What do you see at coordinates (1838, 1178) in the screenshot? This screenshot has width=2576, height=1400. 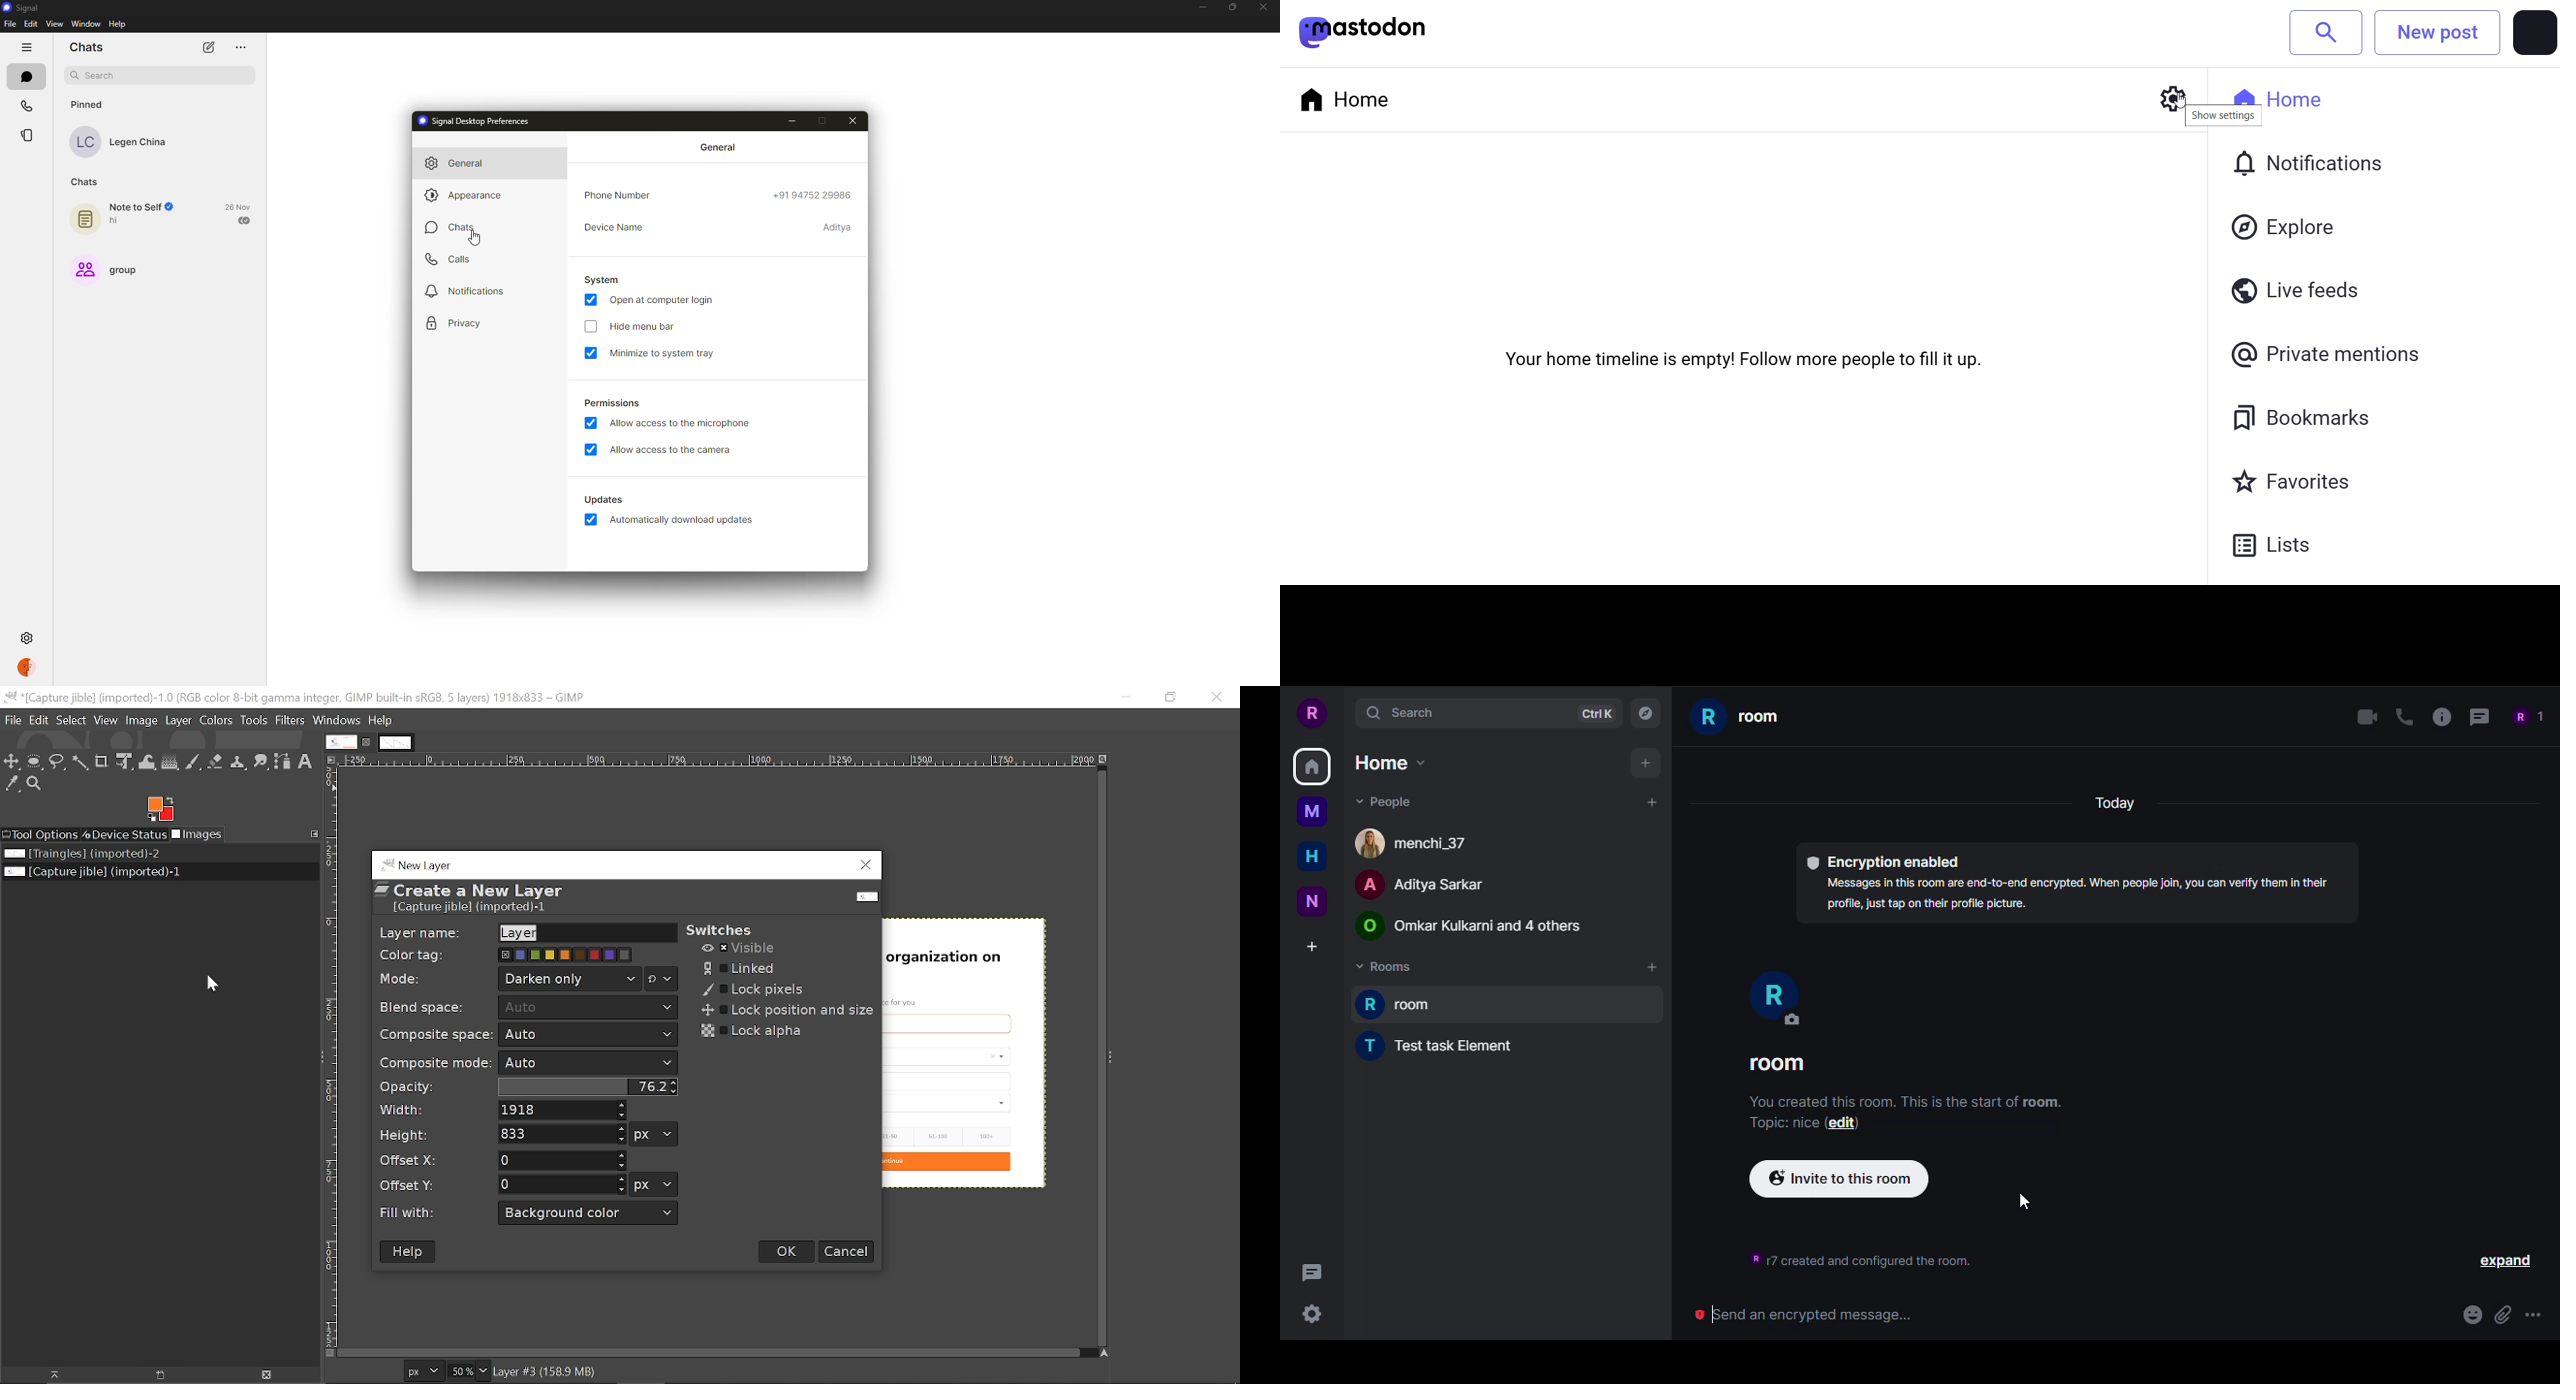 I see `invite to this room` at bounding box center [1838, 1178].